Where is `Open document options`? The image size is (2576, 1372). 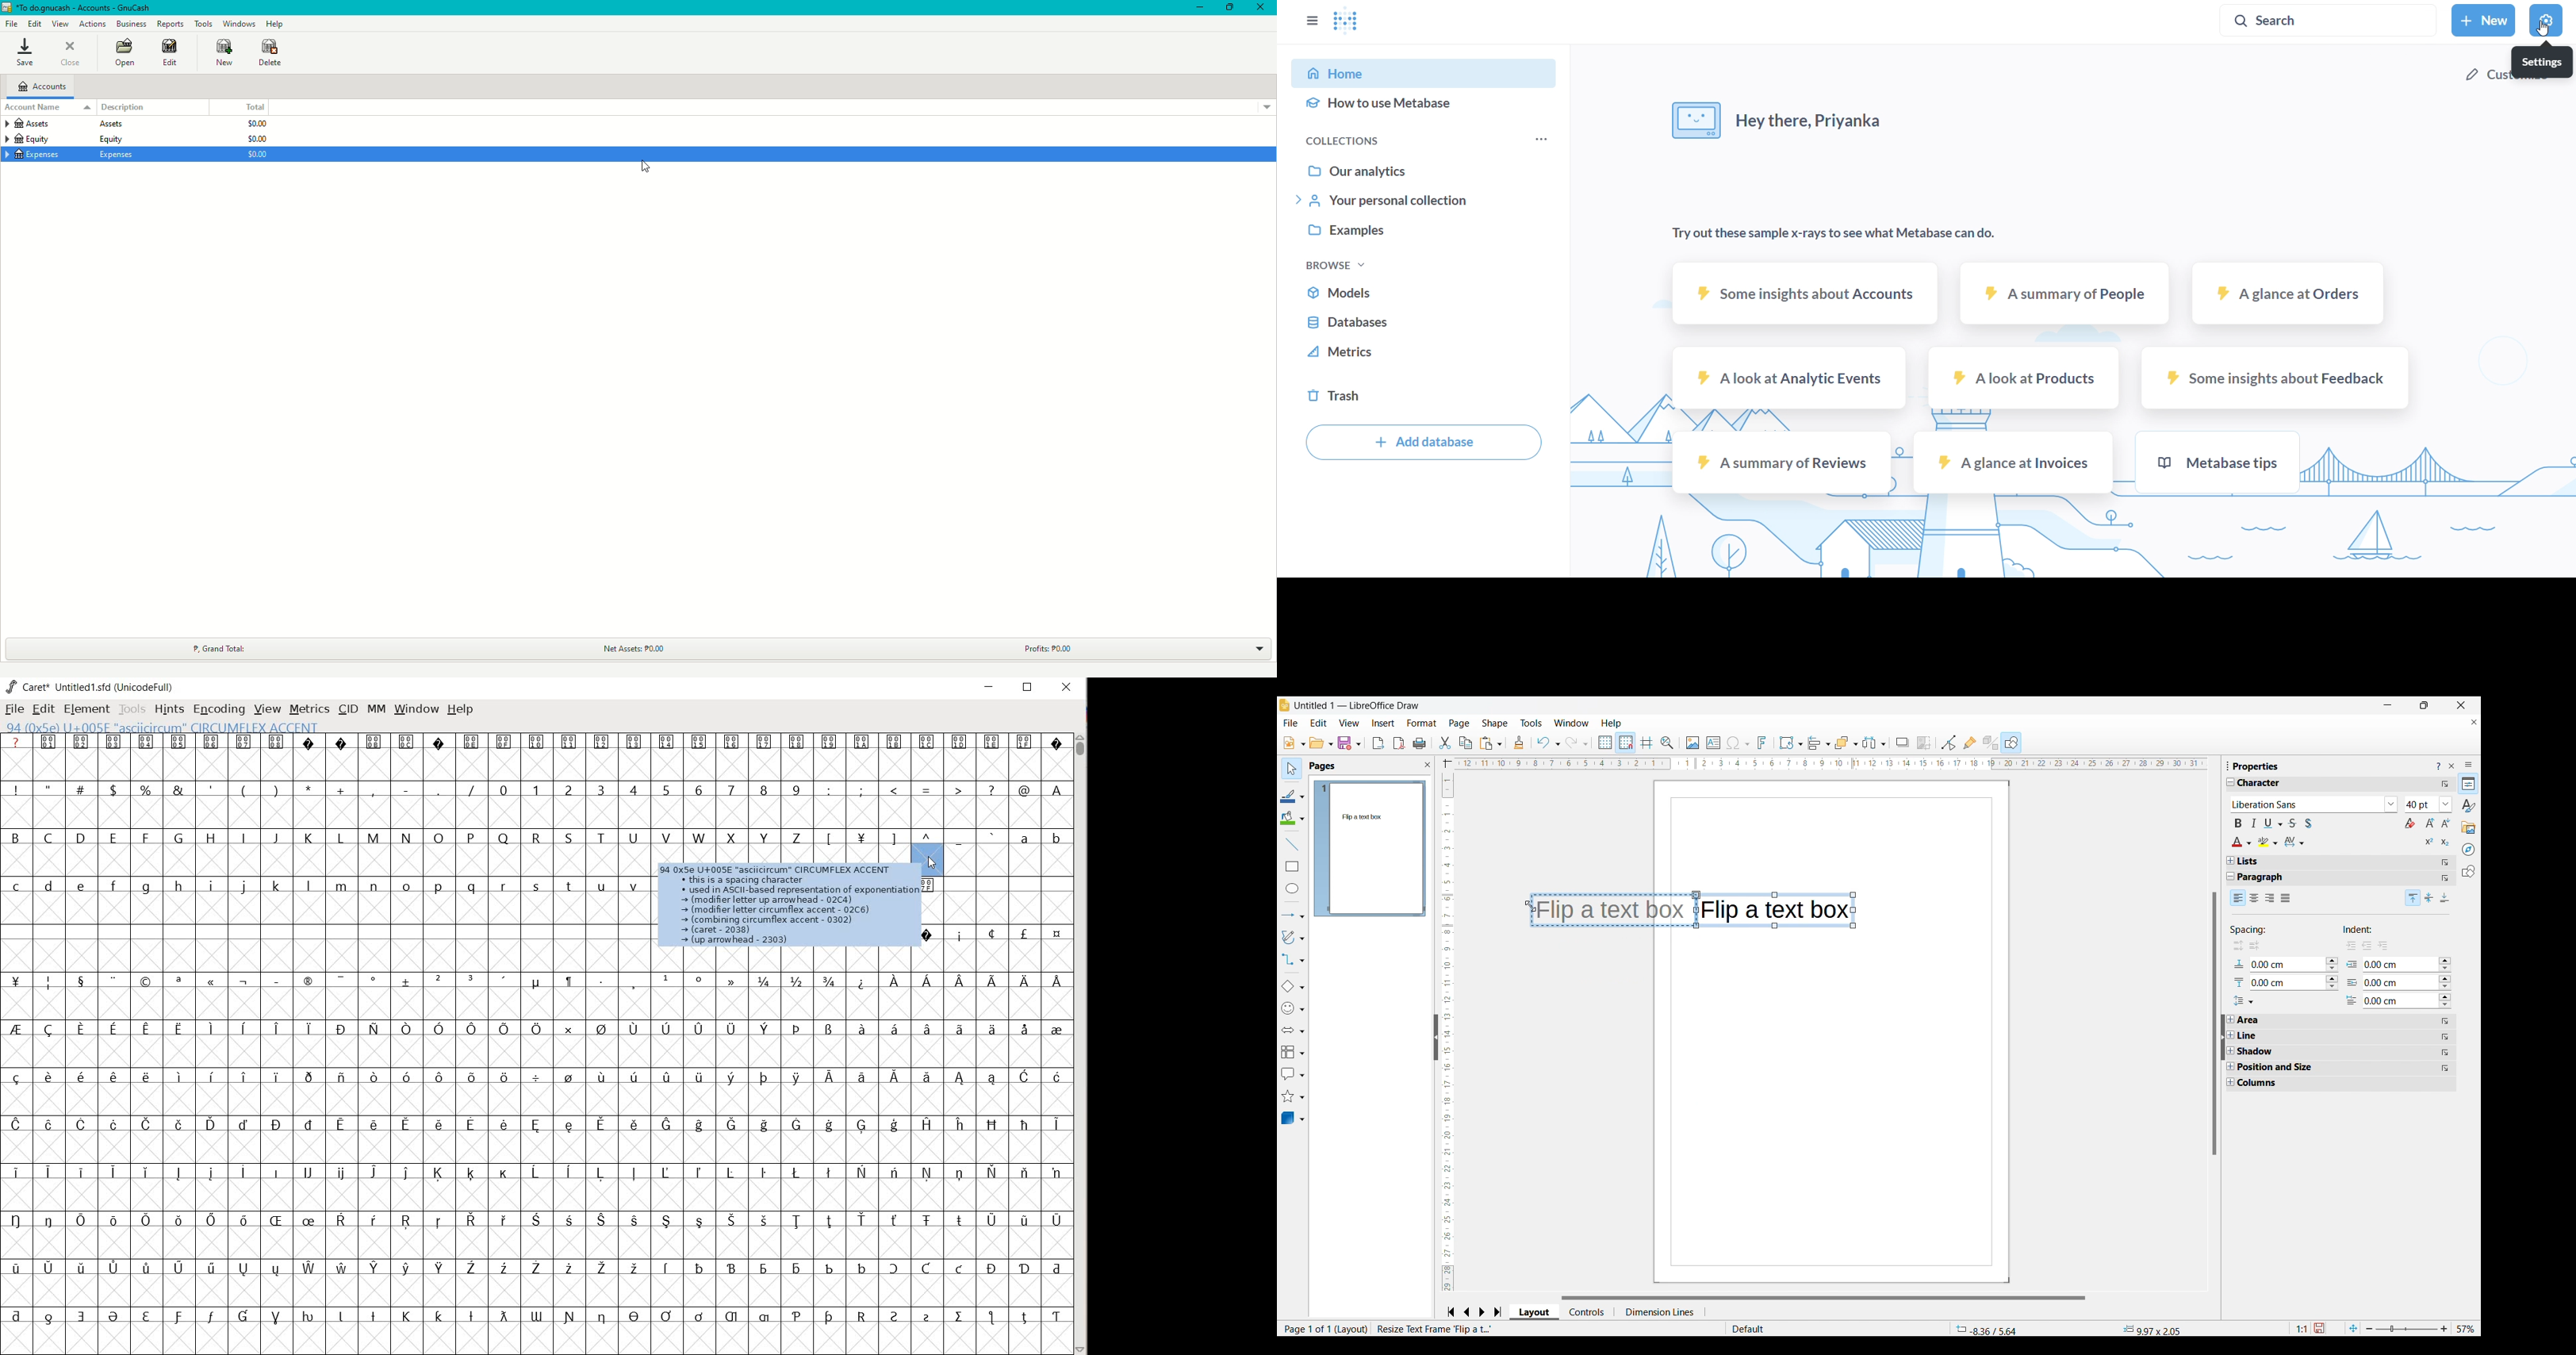 Open document options is located at coordinates (1321, 742).